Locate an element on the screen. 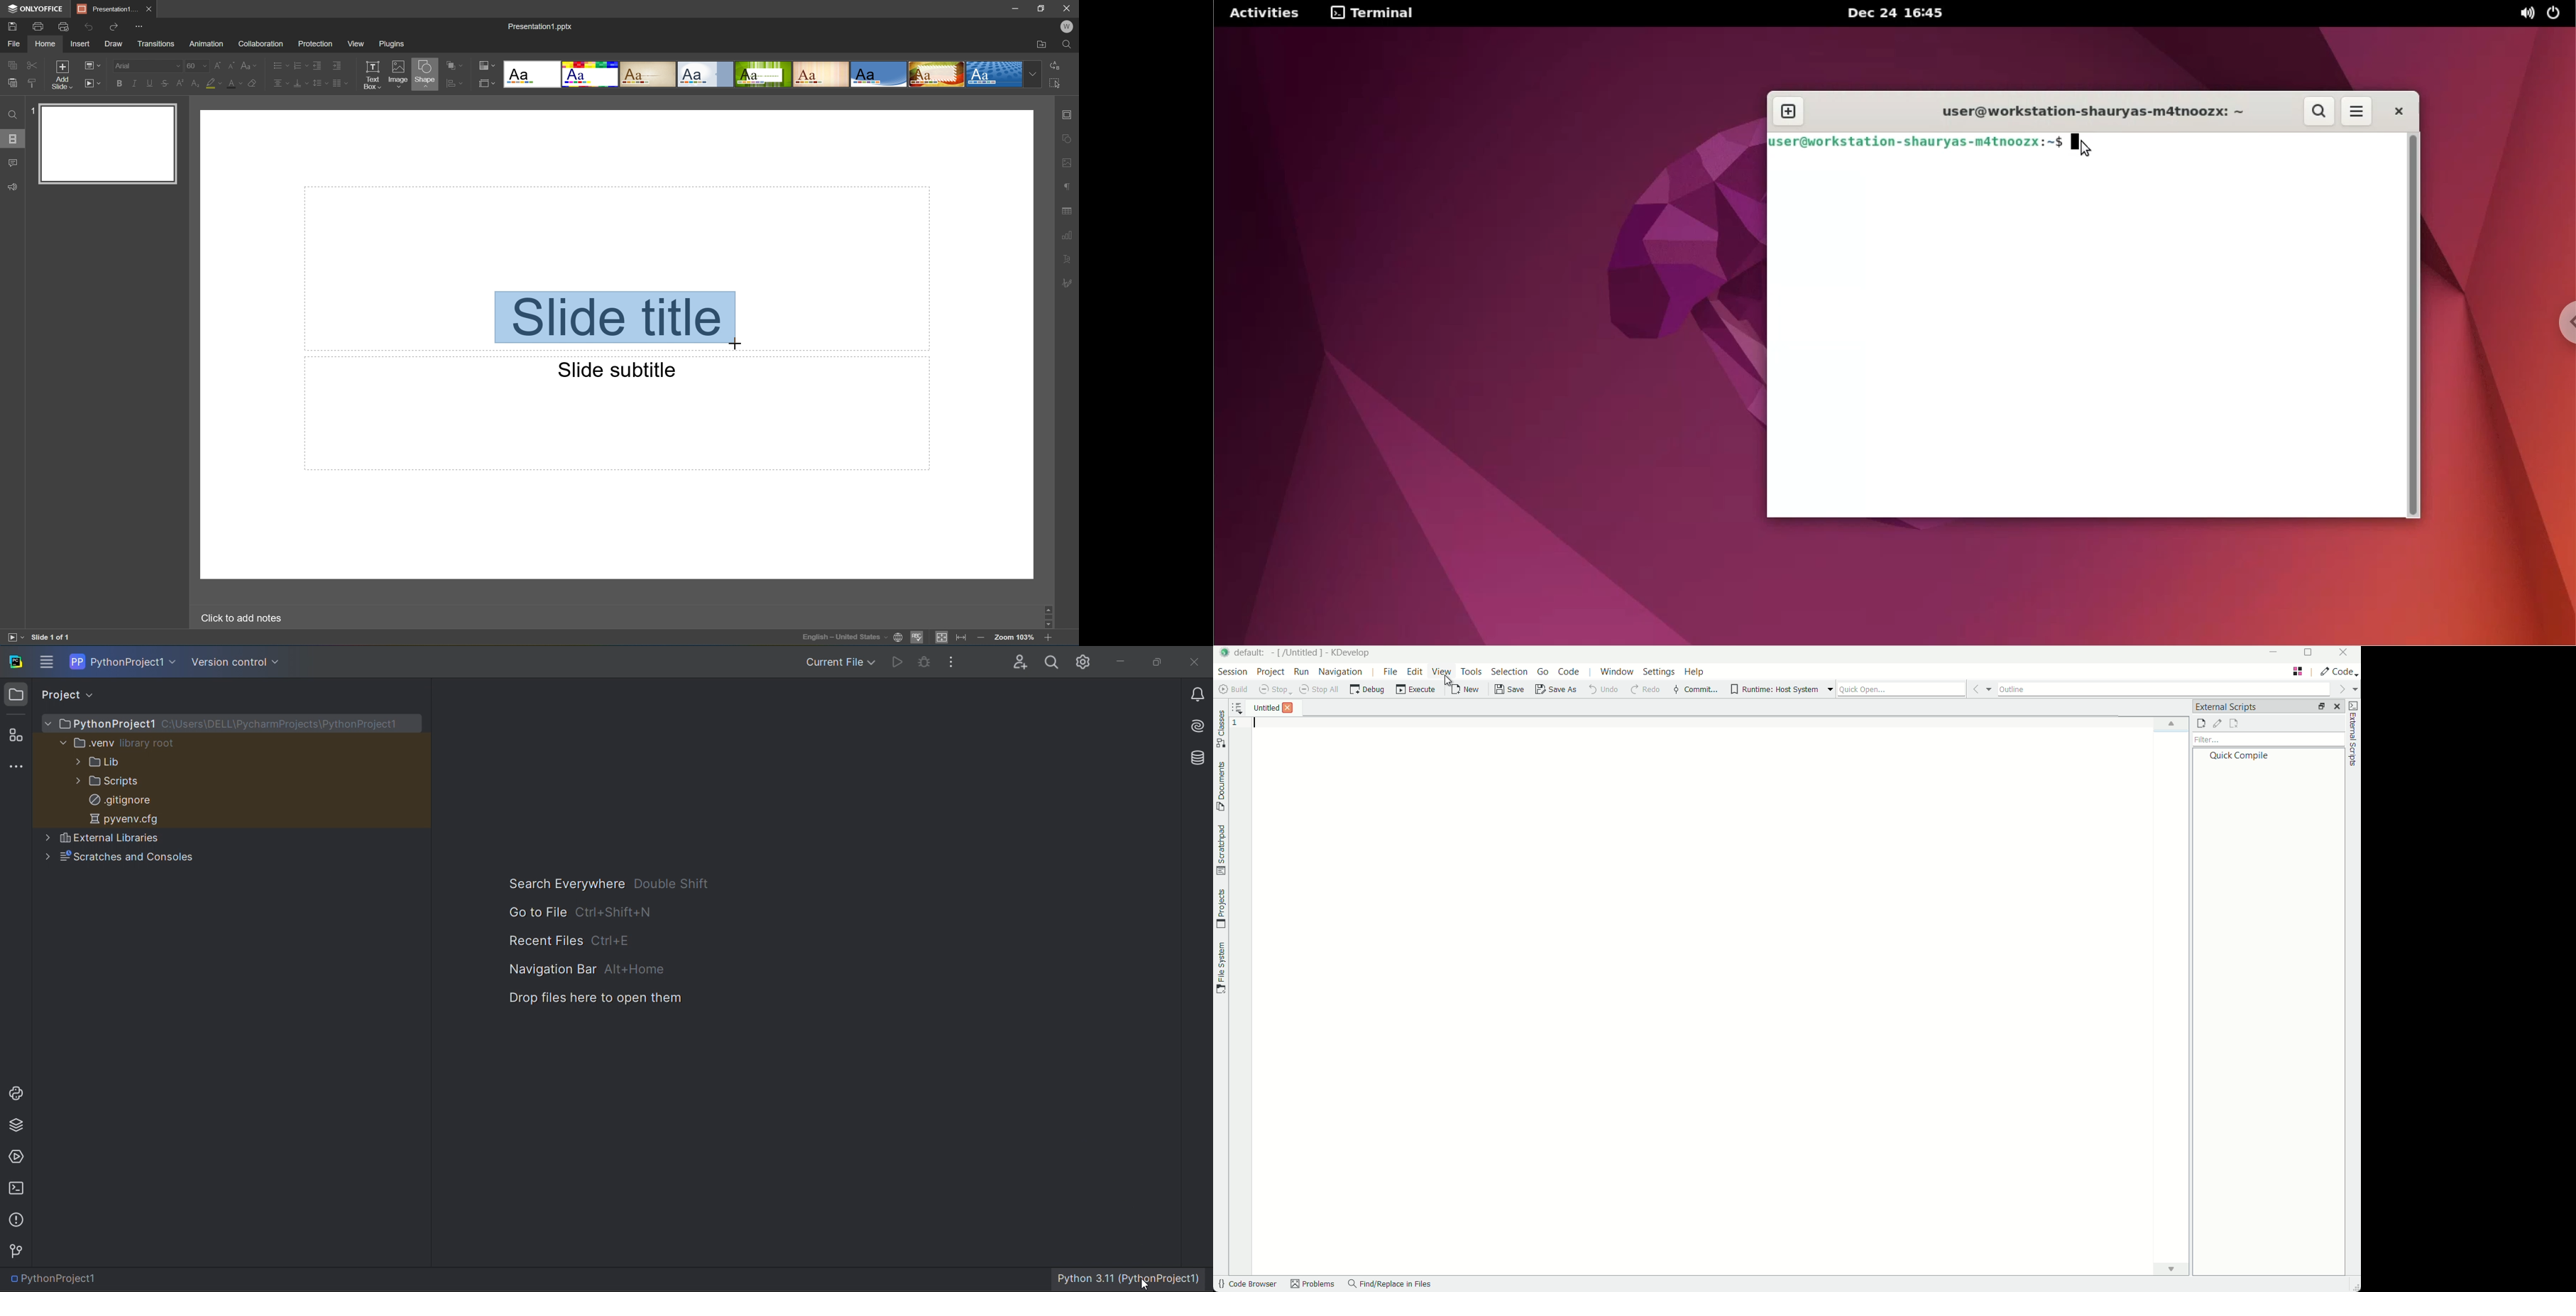  minimize is located at coordinates (1119, 661).